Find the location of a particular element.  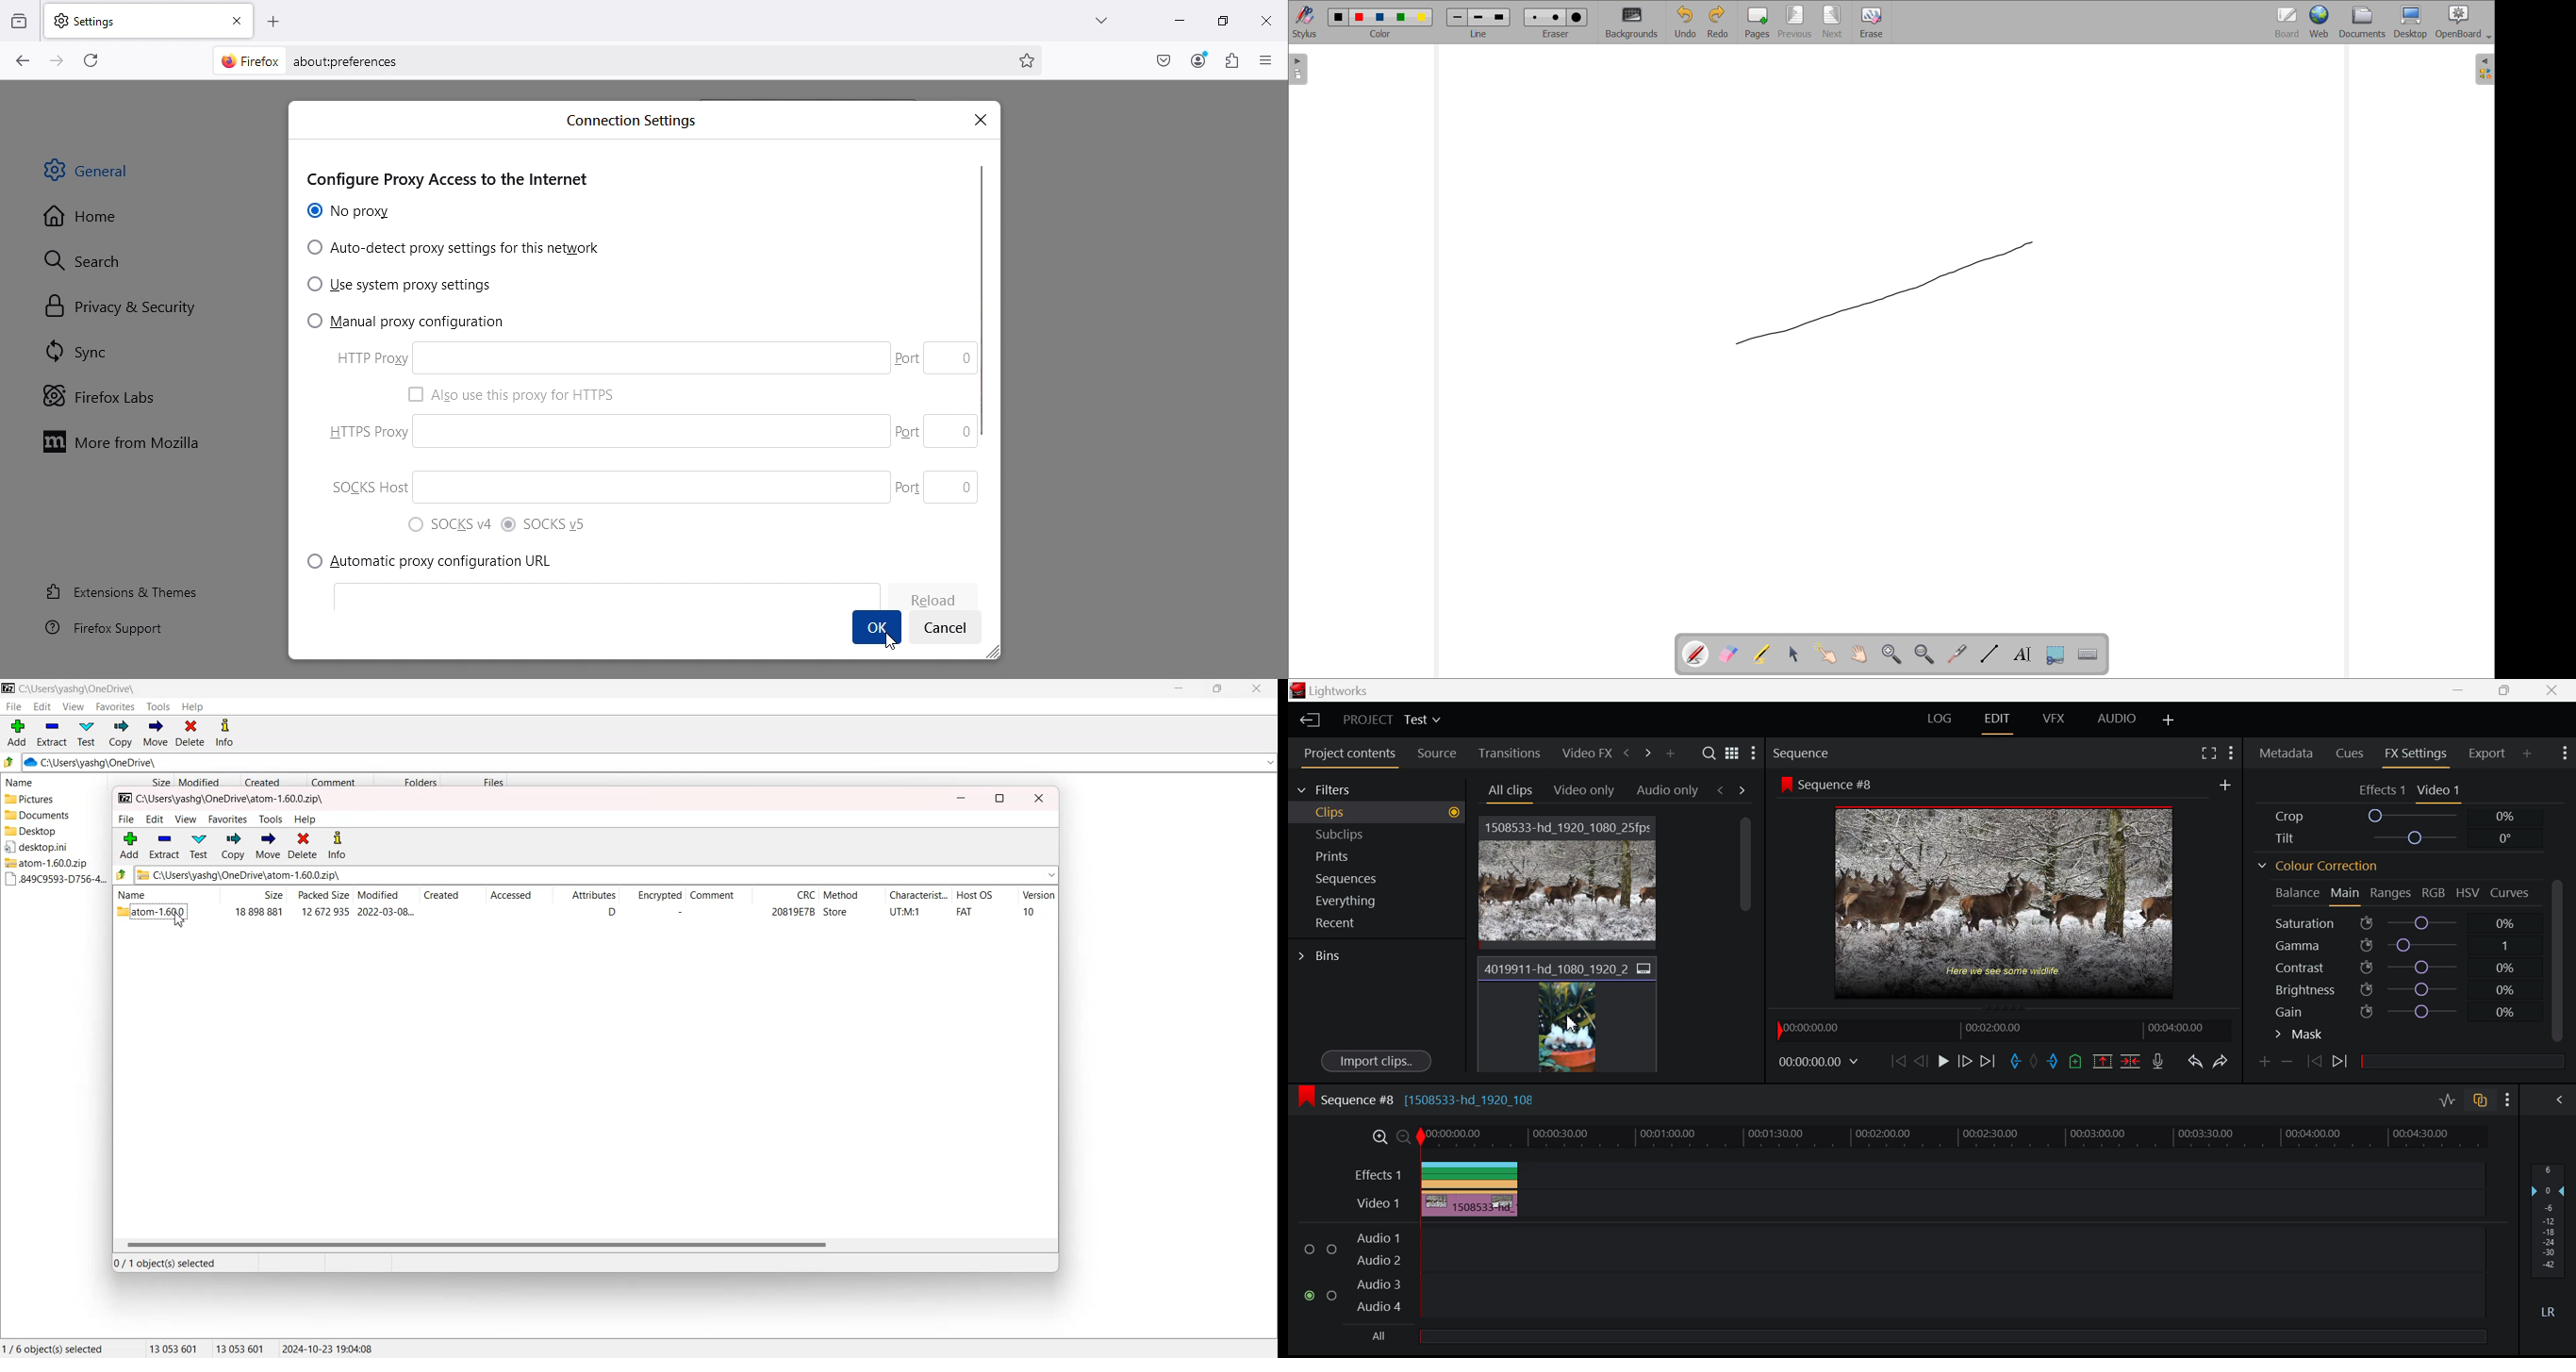

Sequence Preview is located at coordinates (1984, 892).